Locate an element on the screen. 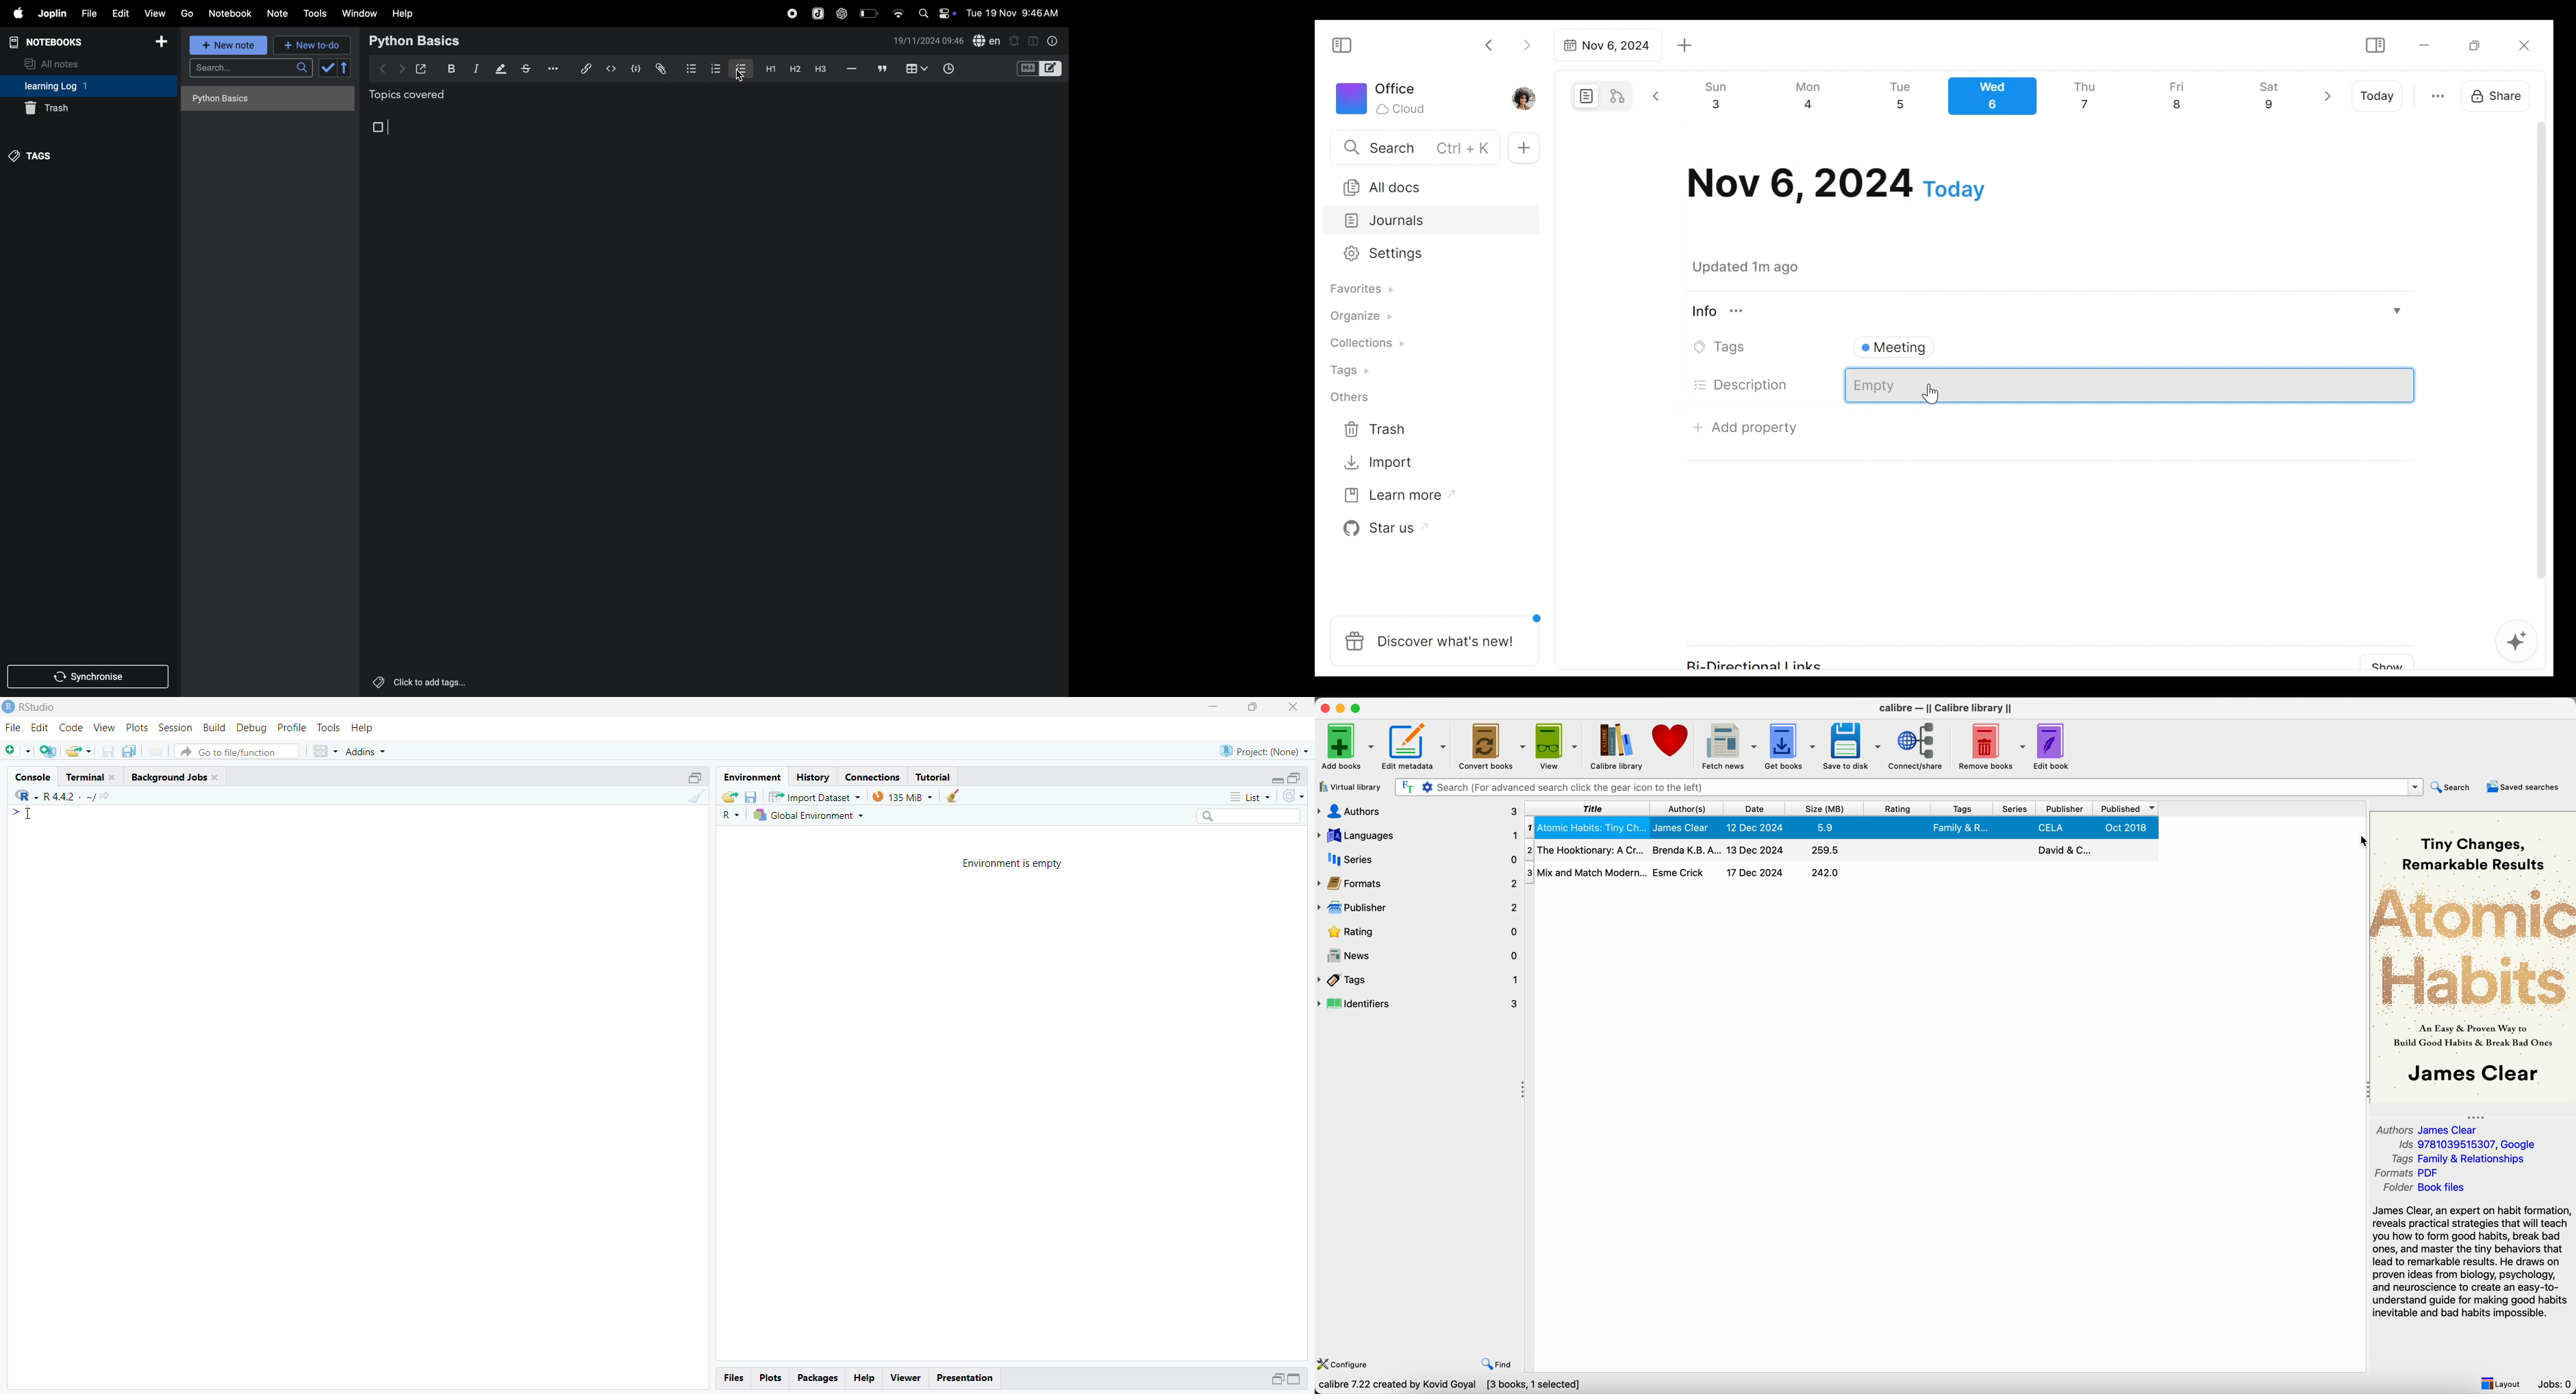 This screenshot has height=1400, width=2576. Close is located at coordinates (1293, 709).